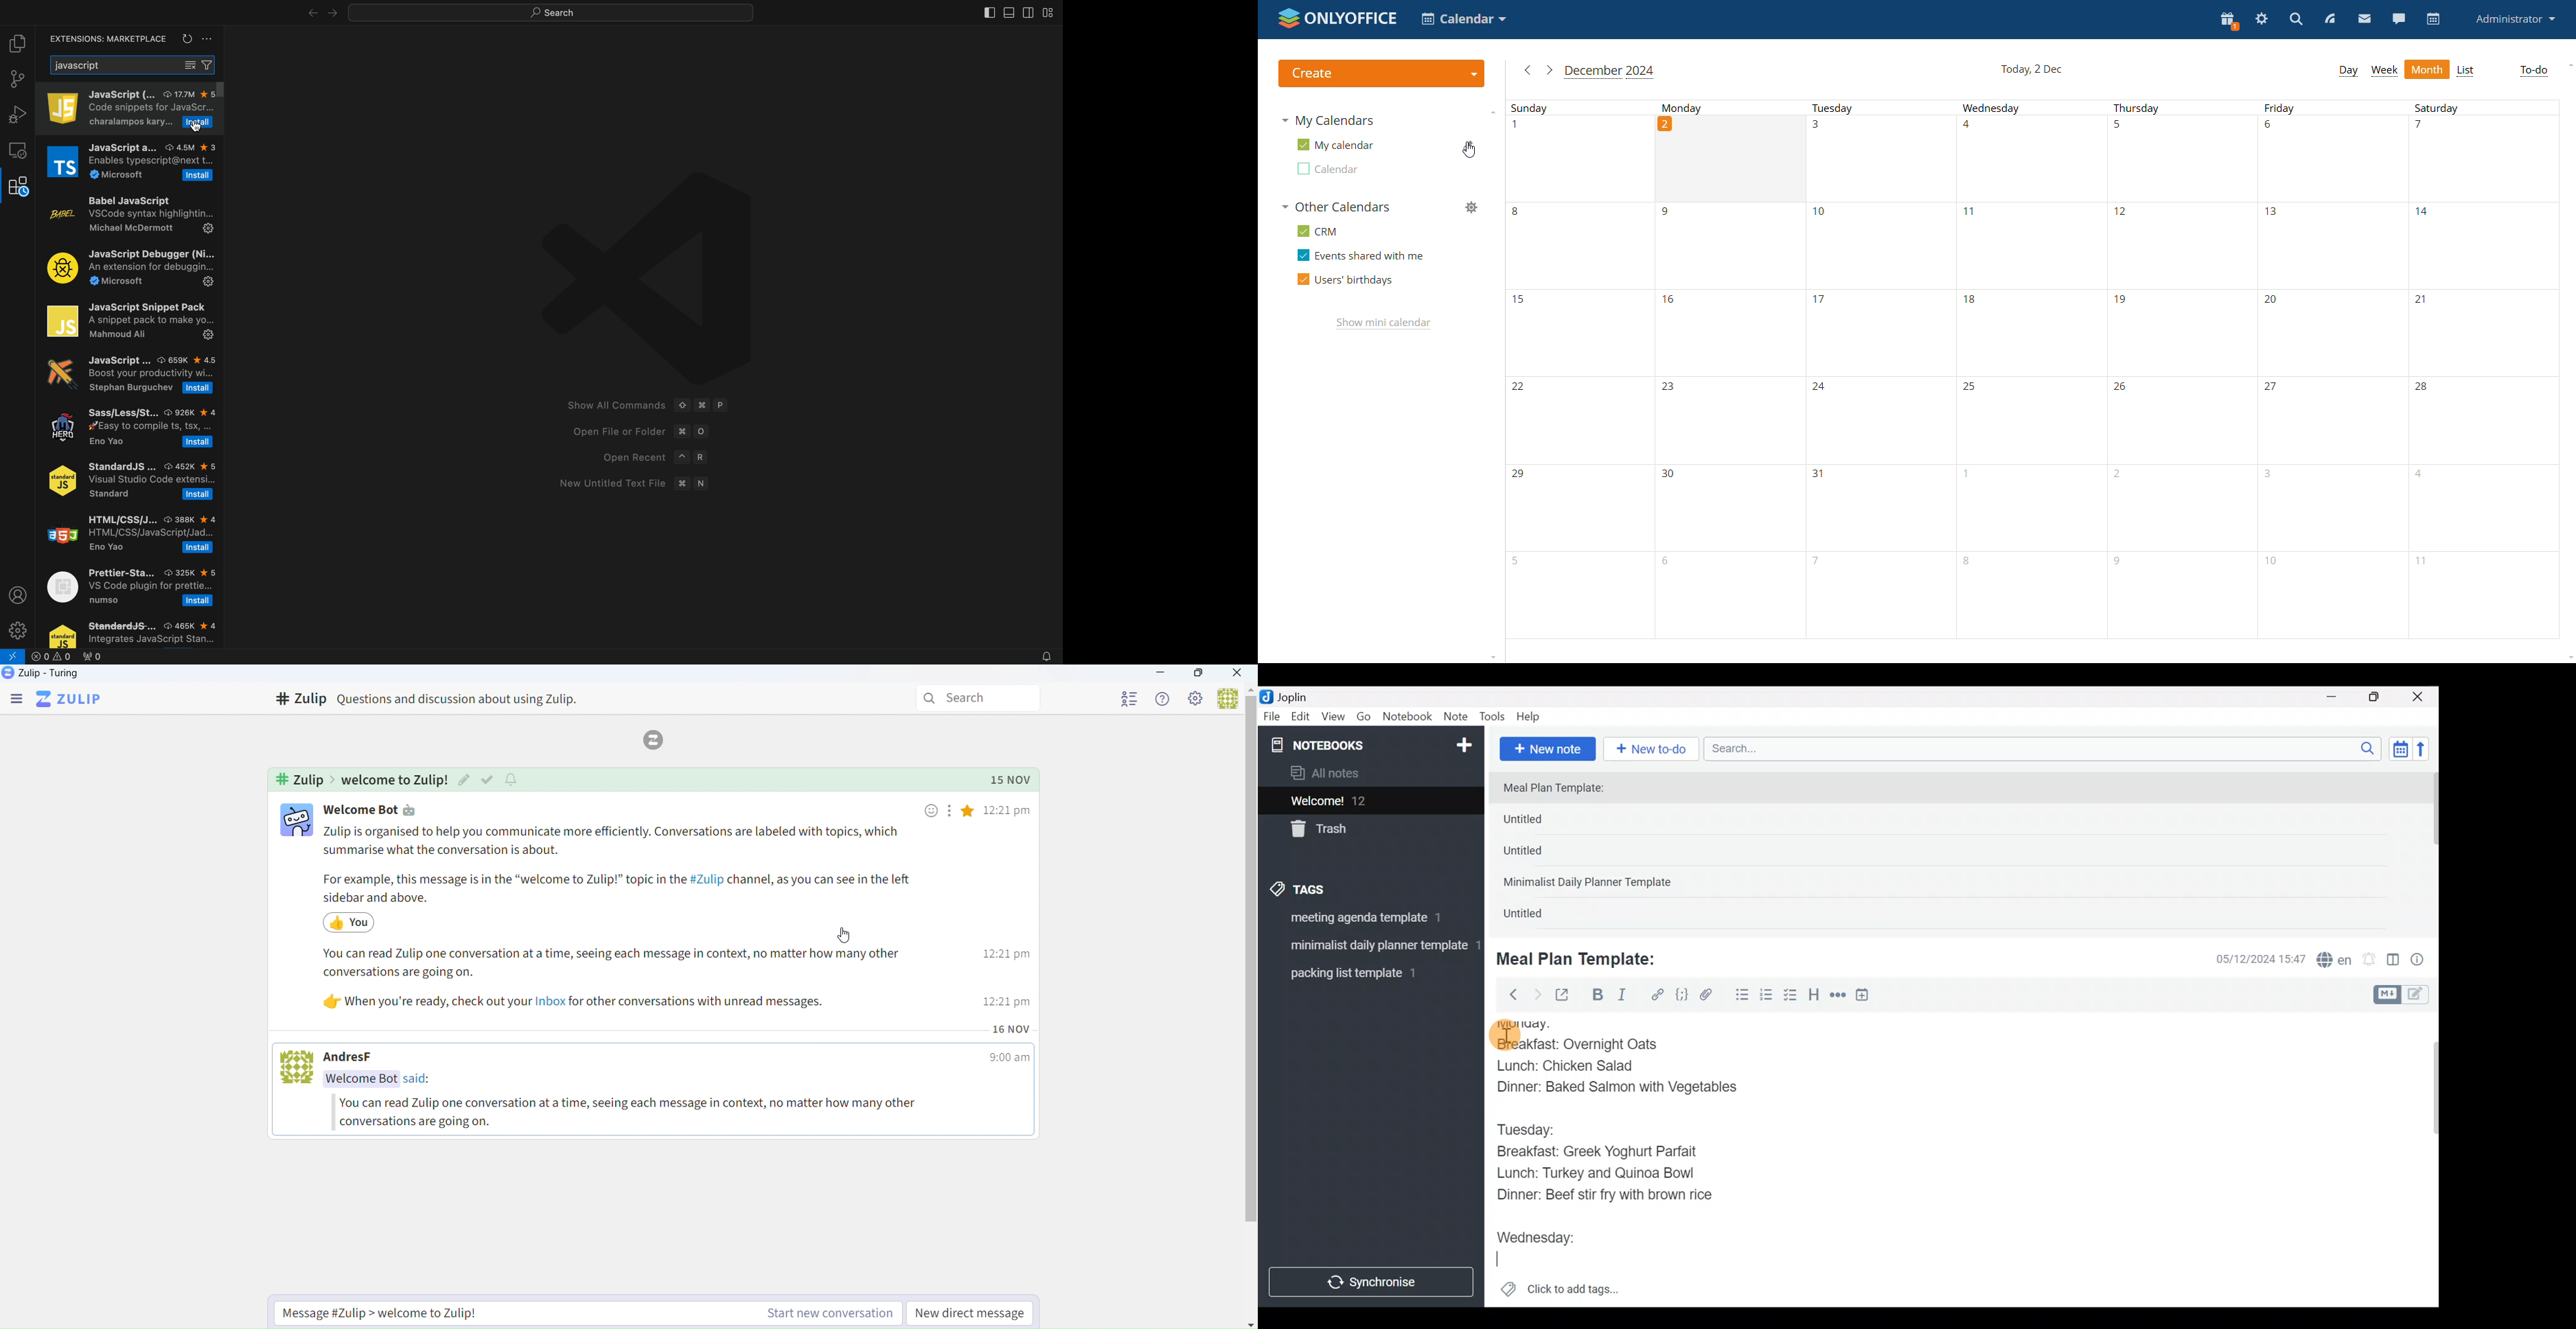 This screenshot has width=2576, height=1344. What do you see at coordinates (2339, 695) in the screenshot?
I see `Minimize` at bounding box center [2339, 695].